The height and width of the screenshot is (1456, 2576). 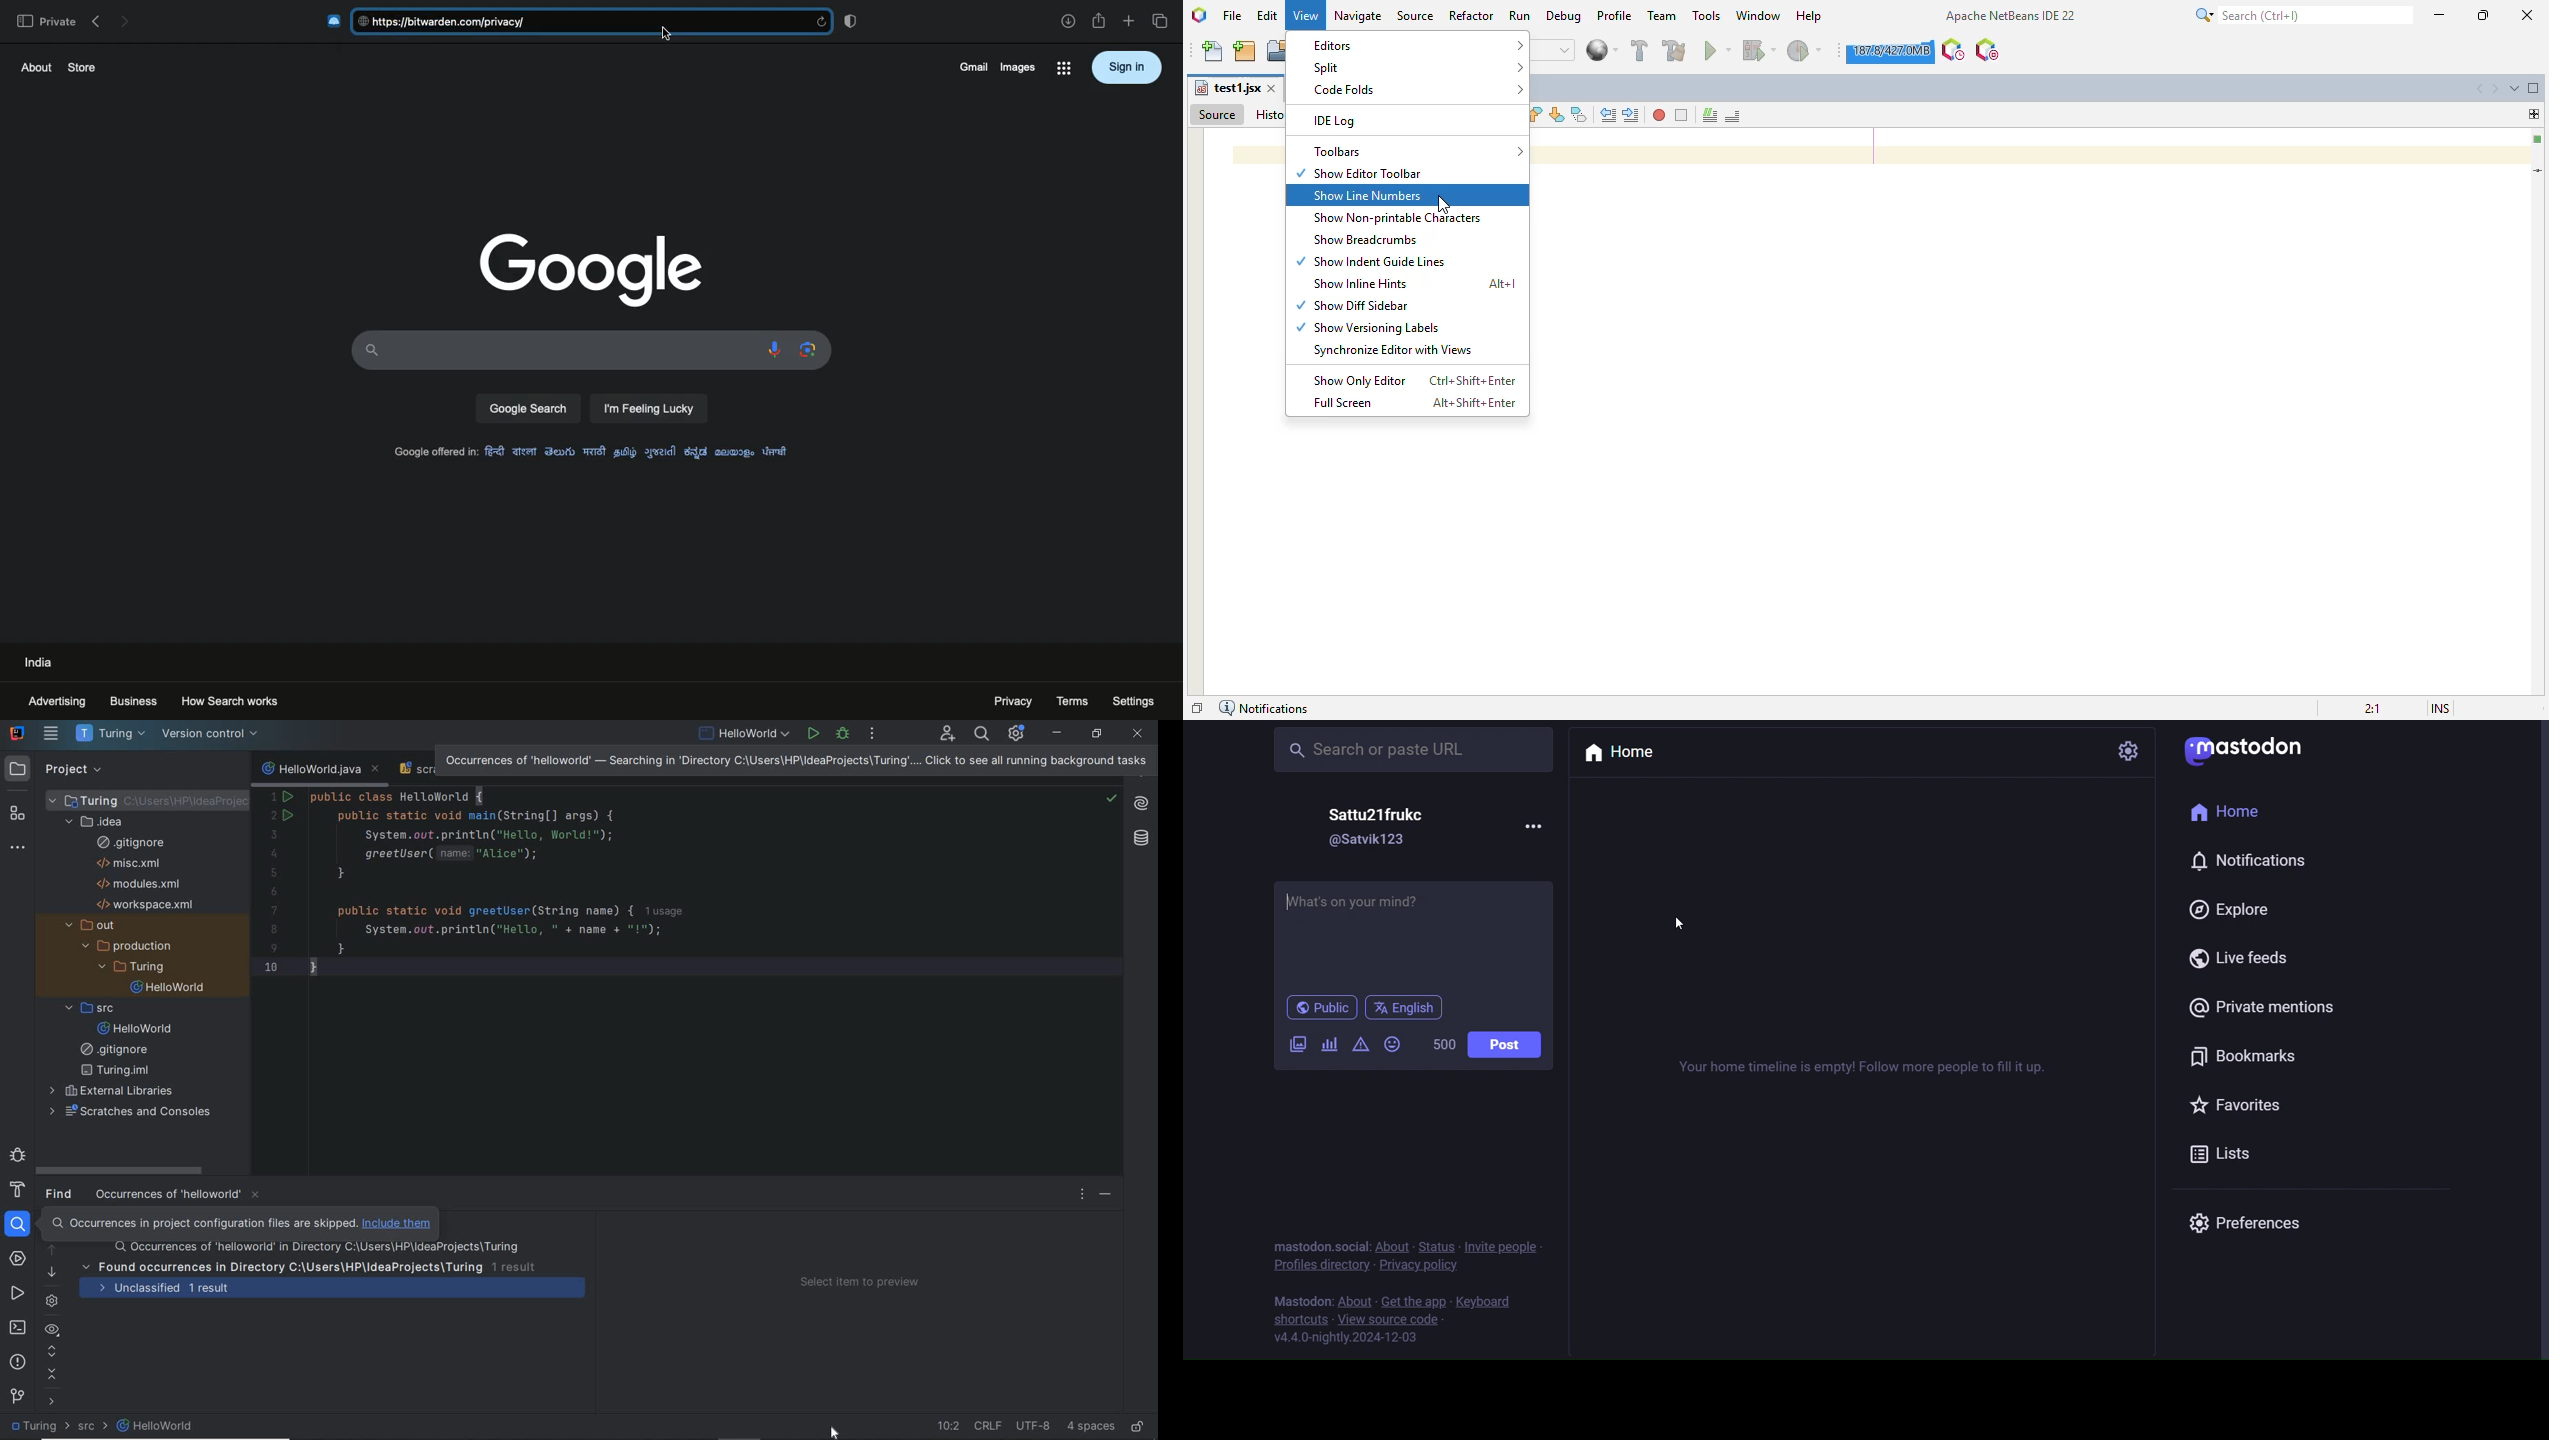 I want to click on no problems highlighted, so click(x=1112, y=799).